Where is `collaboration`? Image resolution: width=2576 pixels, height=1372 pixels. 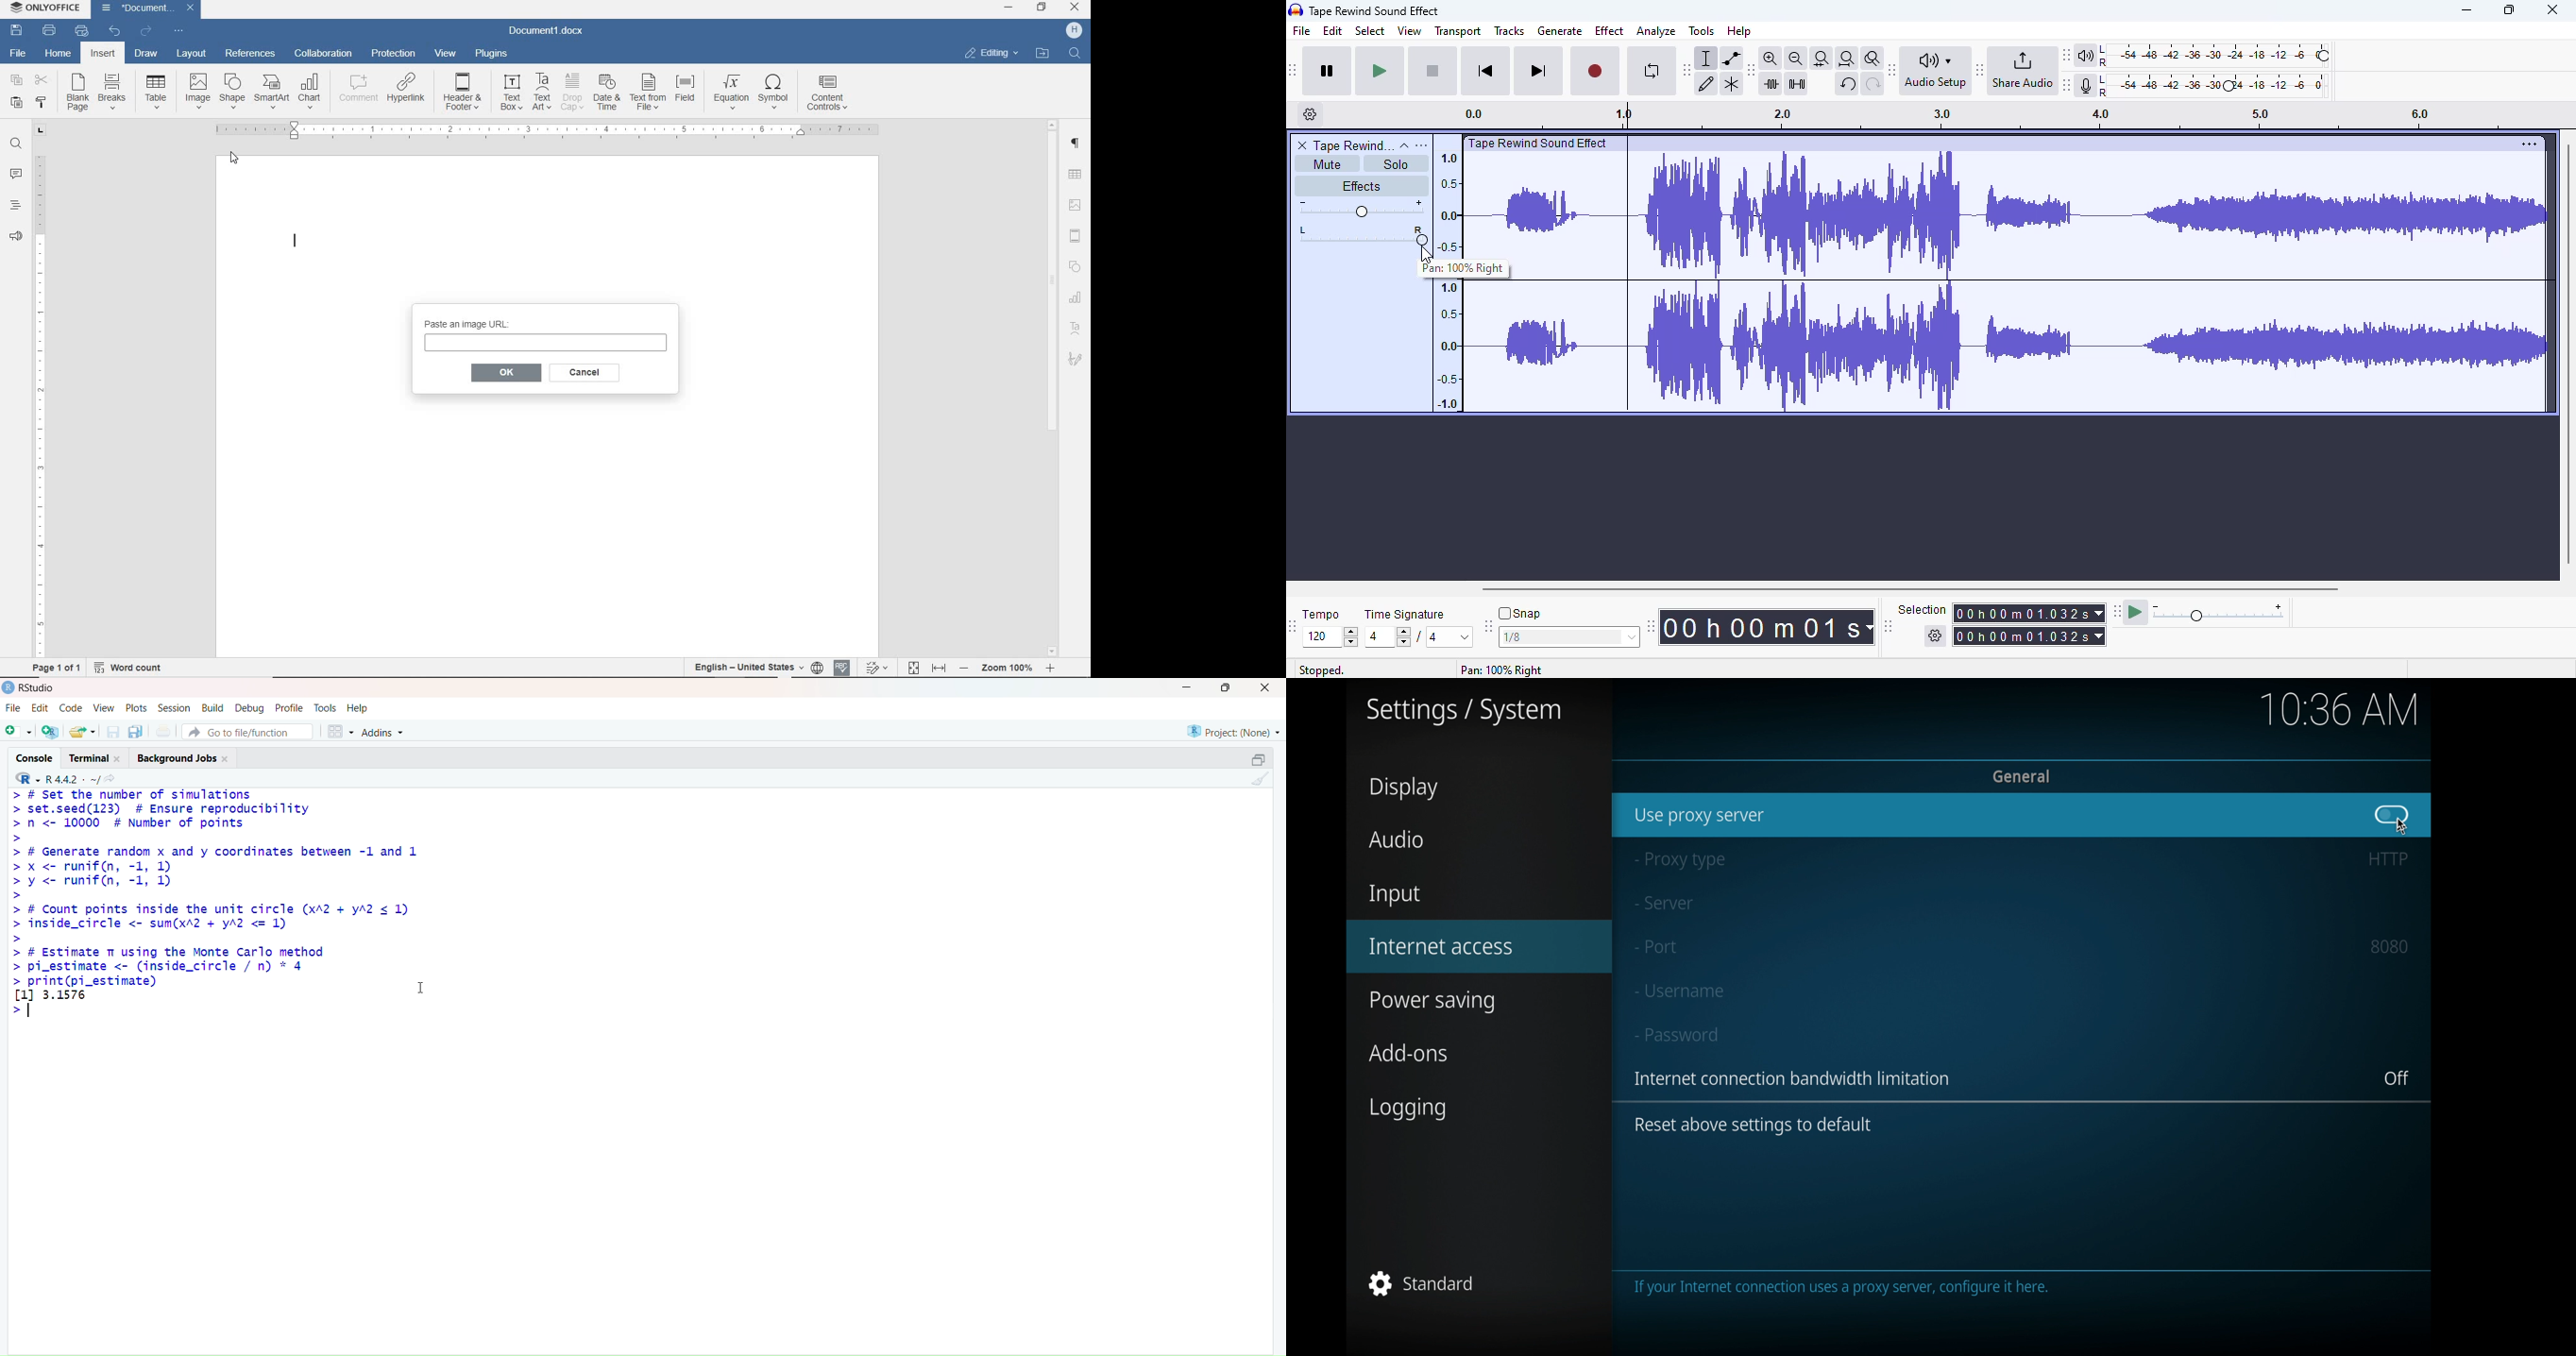
collaboration is located at coordinates (324, 53).